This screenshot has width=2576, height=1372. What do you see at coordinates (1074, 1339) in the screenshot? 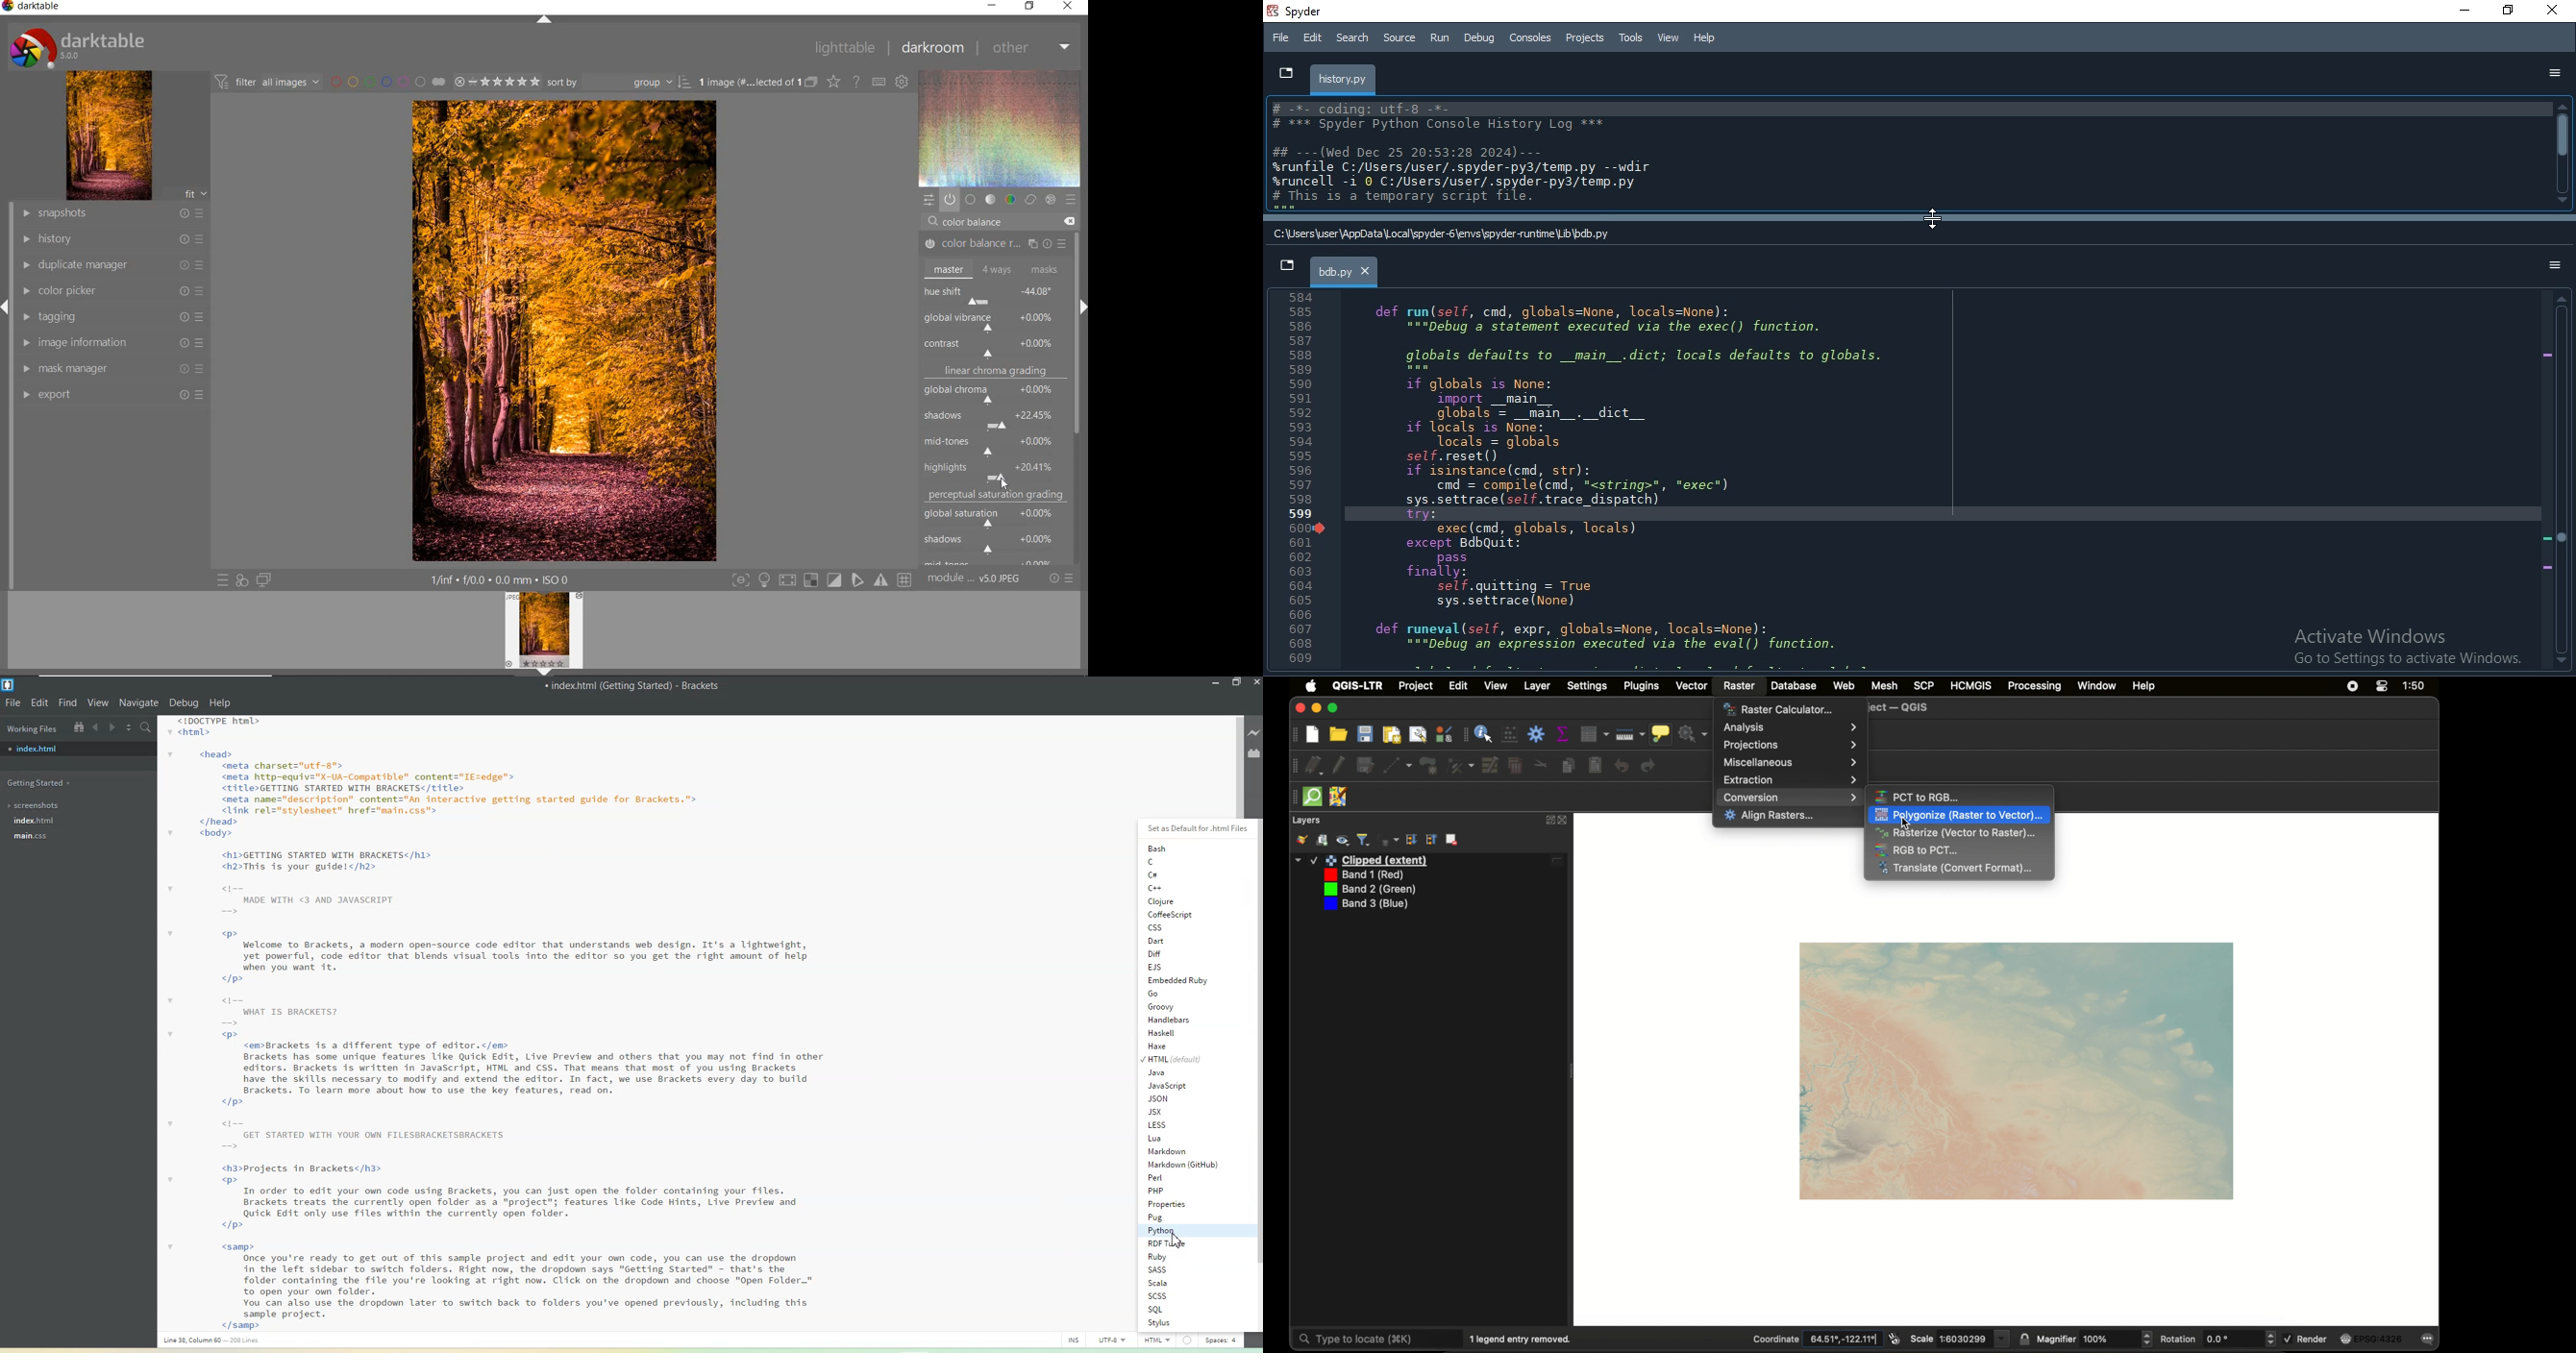
I see `INS` at bounding box center [1074, 1339].